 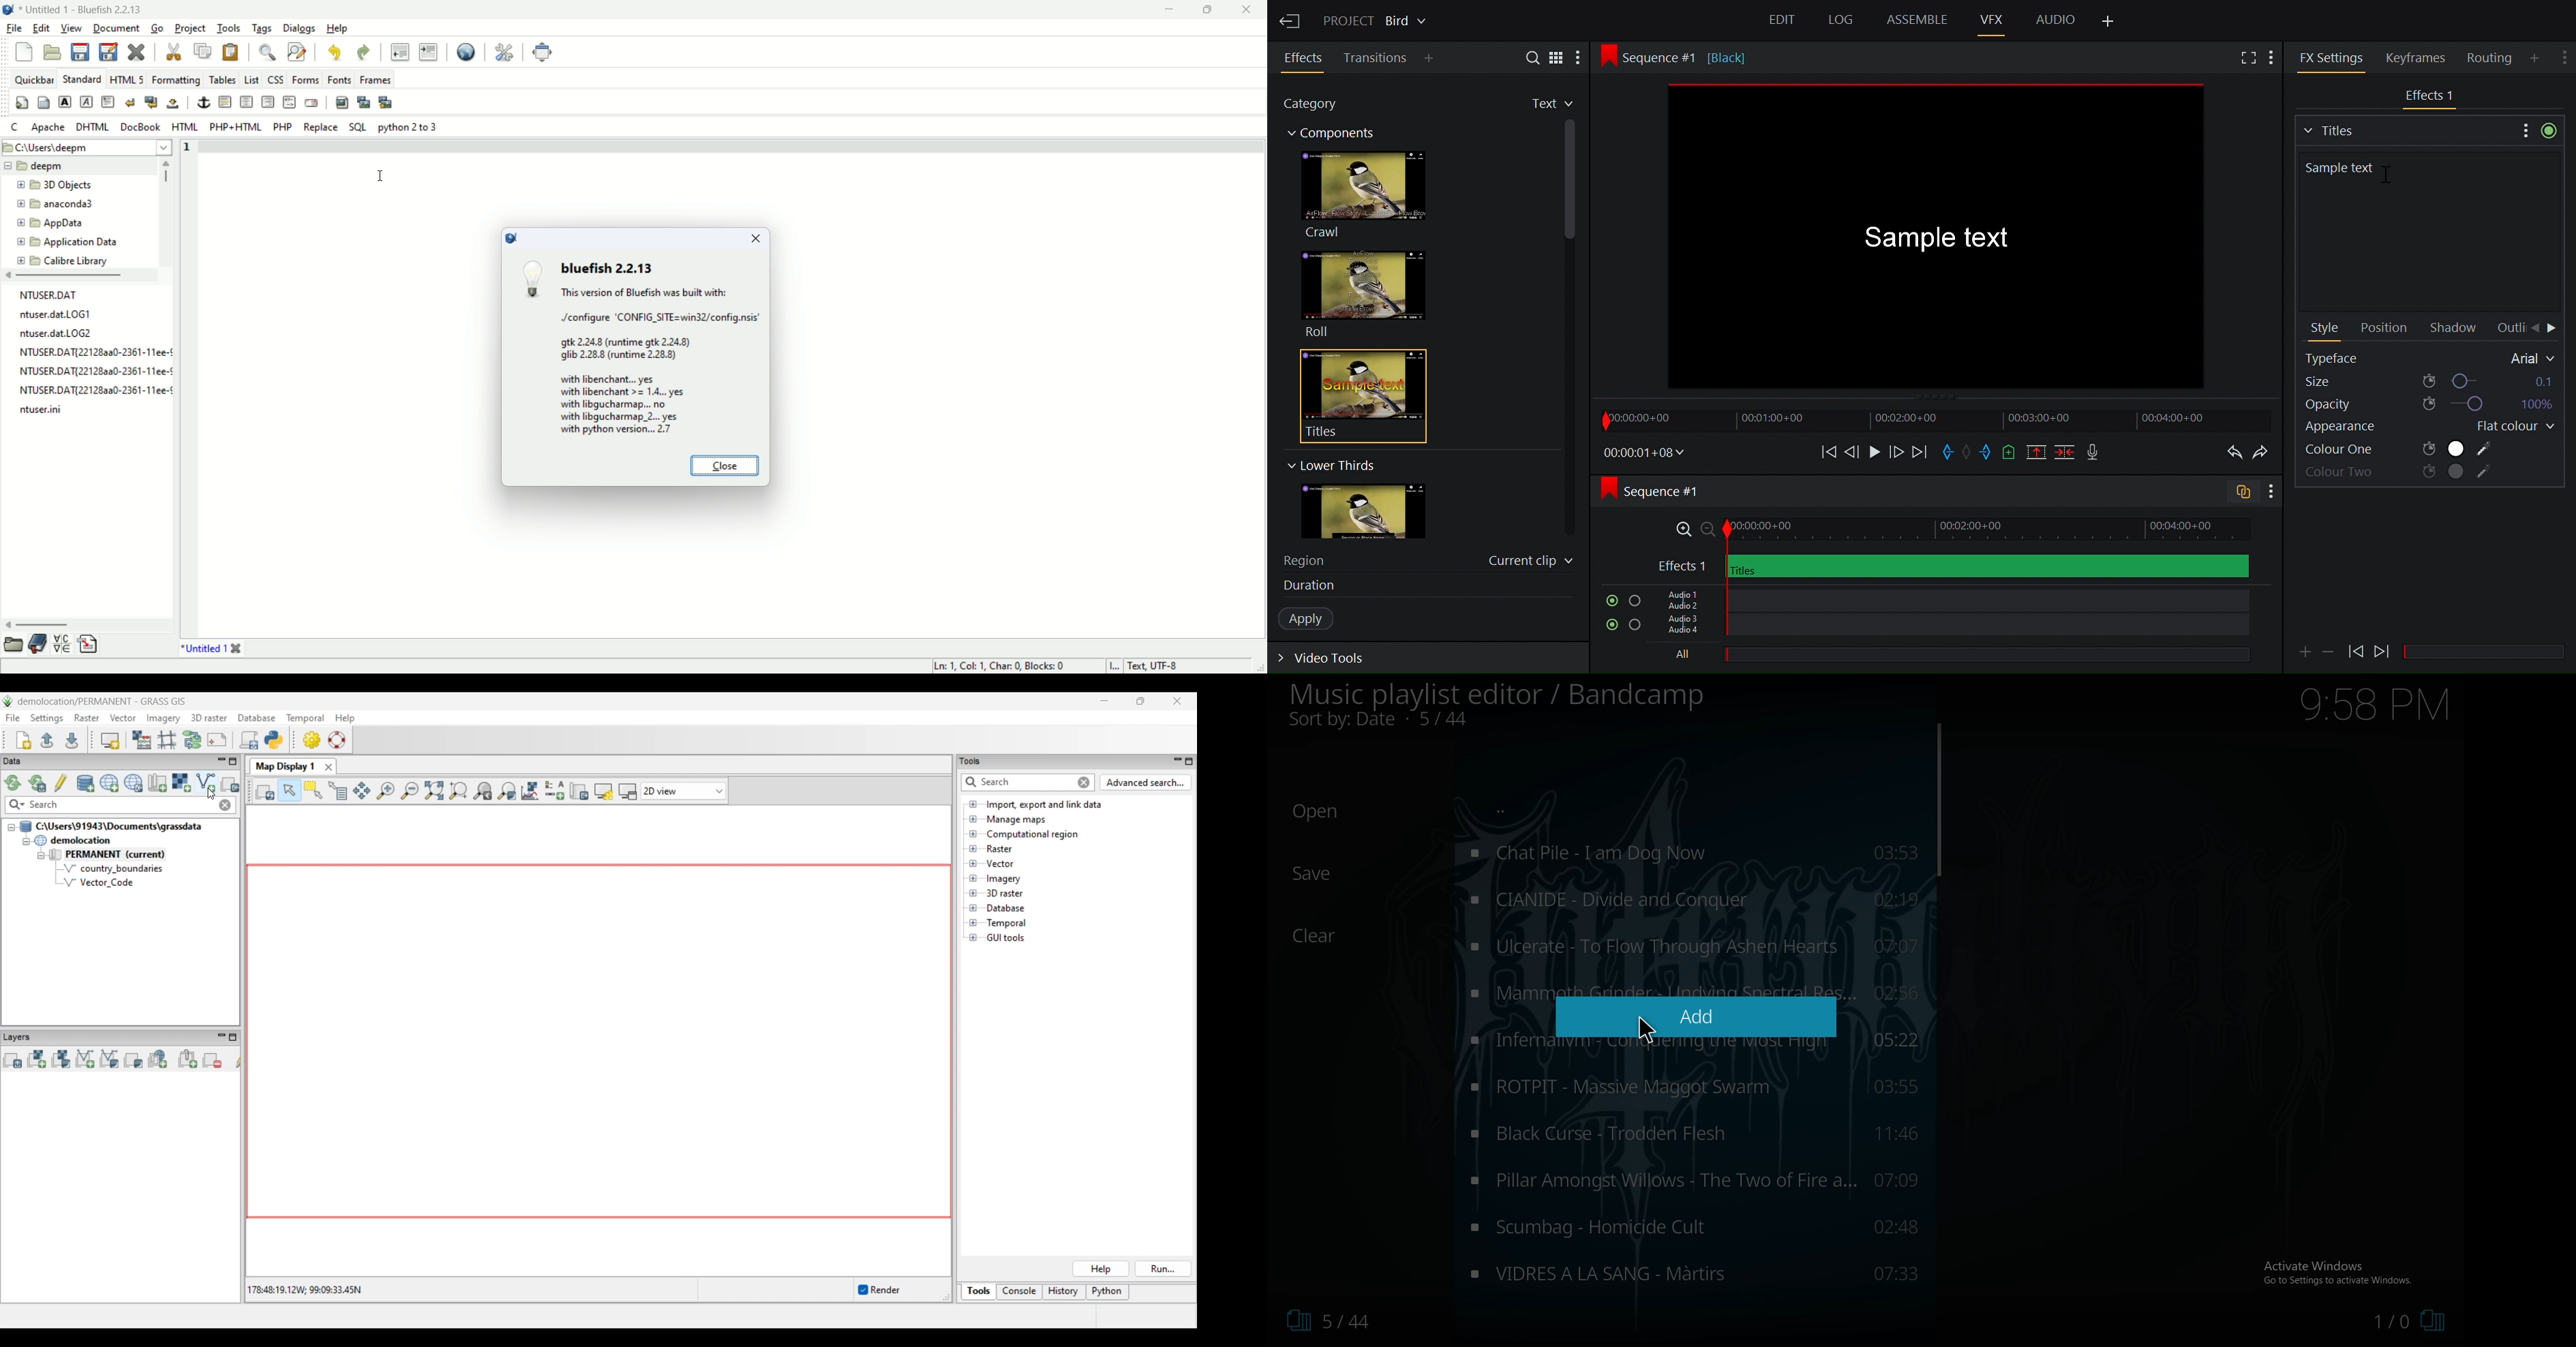 I want to click on Play, so click(x=1874, y=451).